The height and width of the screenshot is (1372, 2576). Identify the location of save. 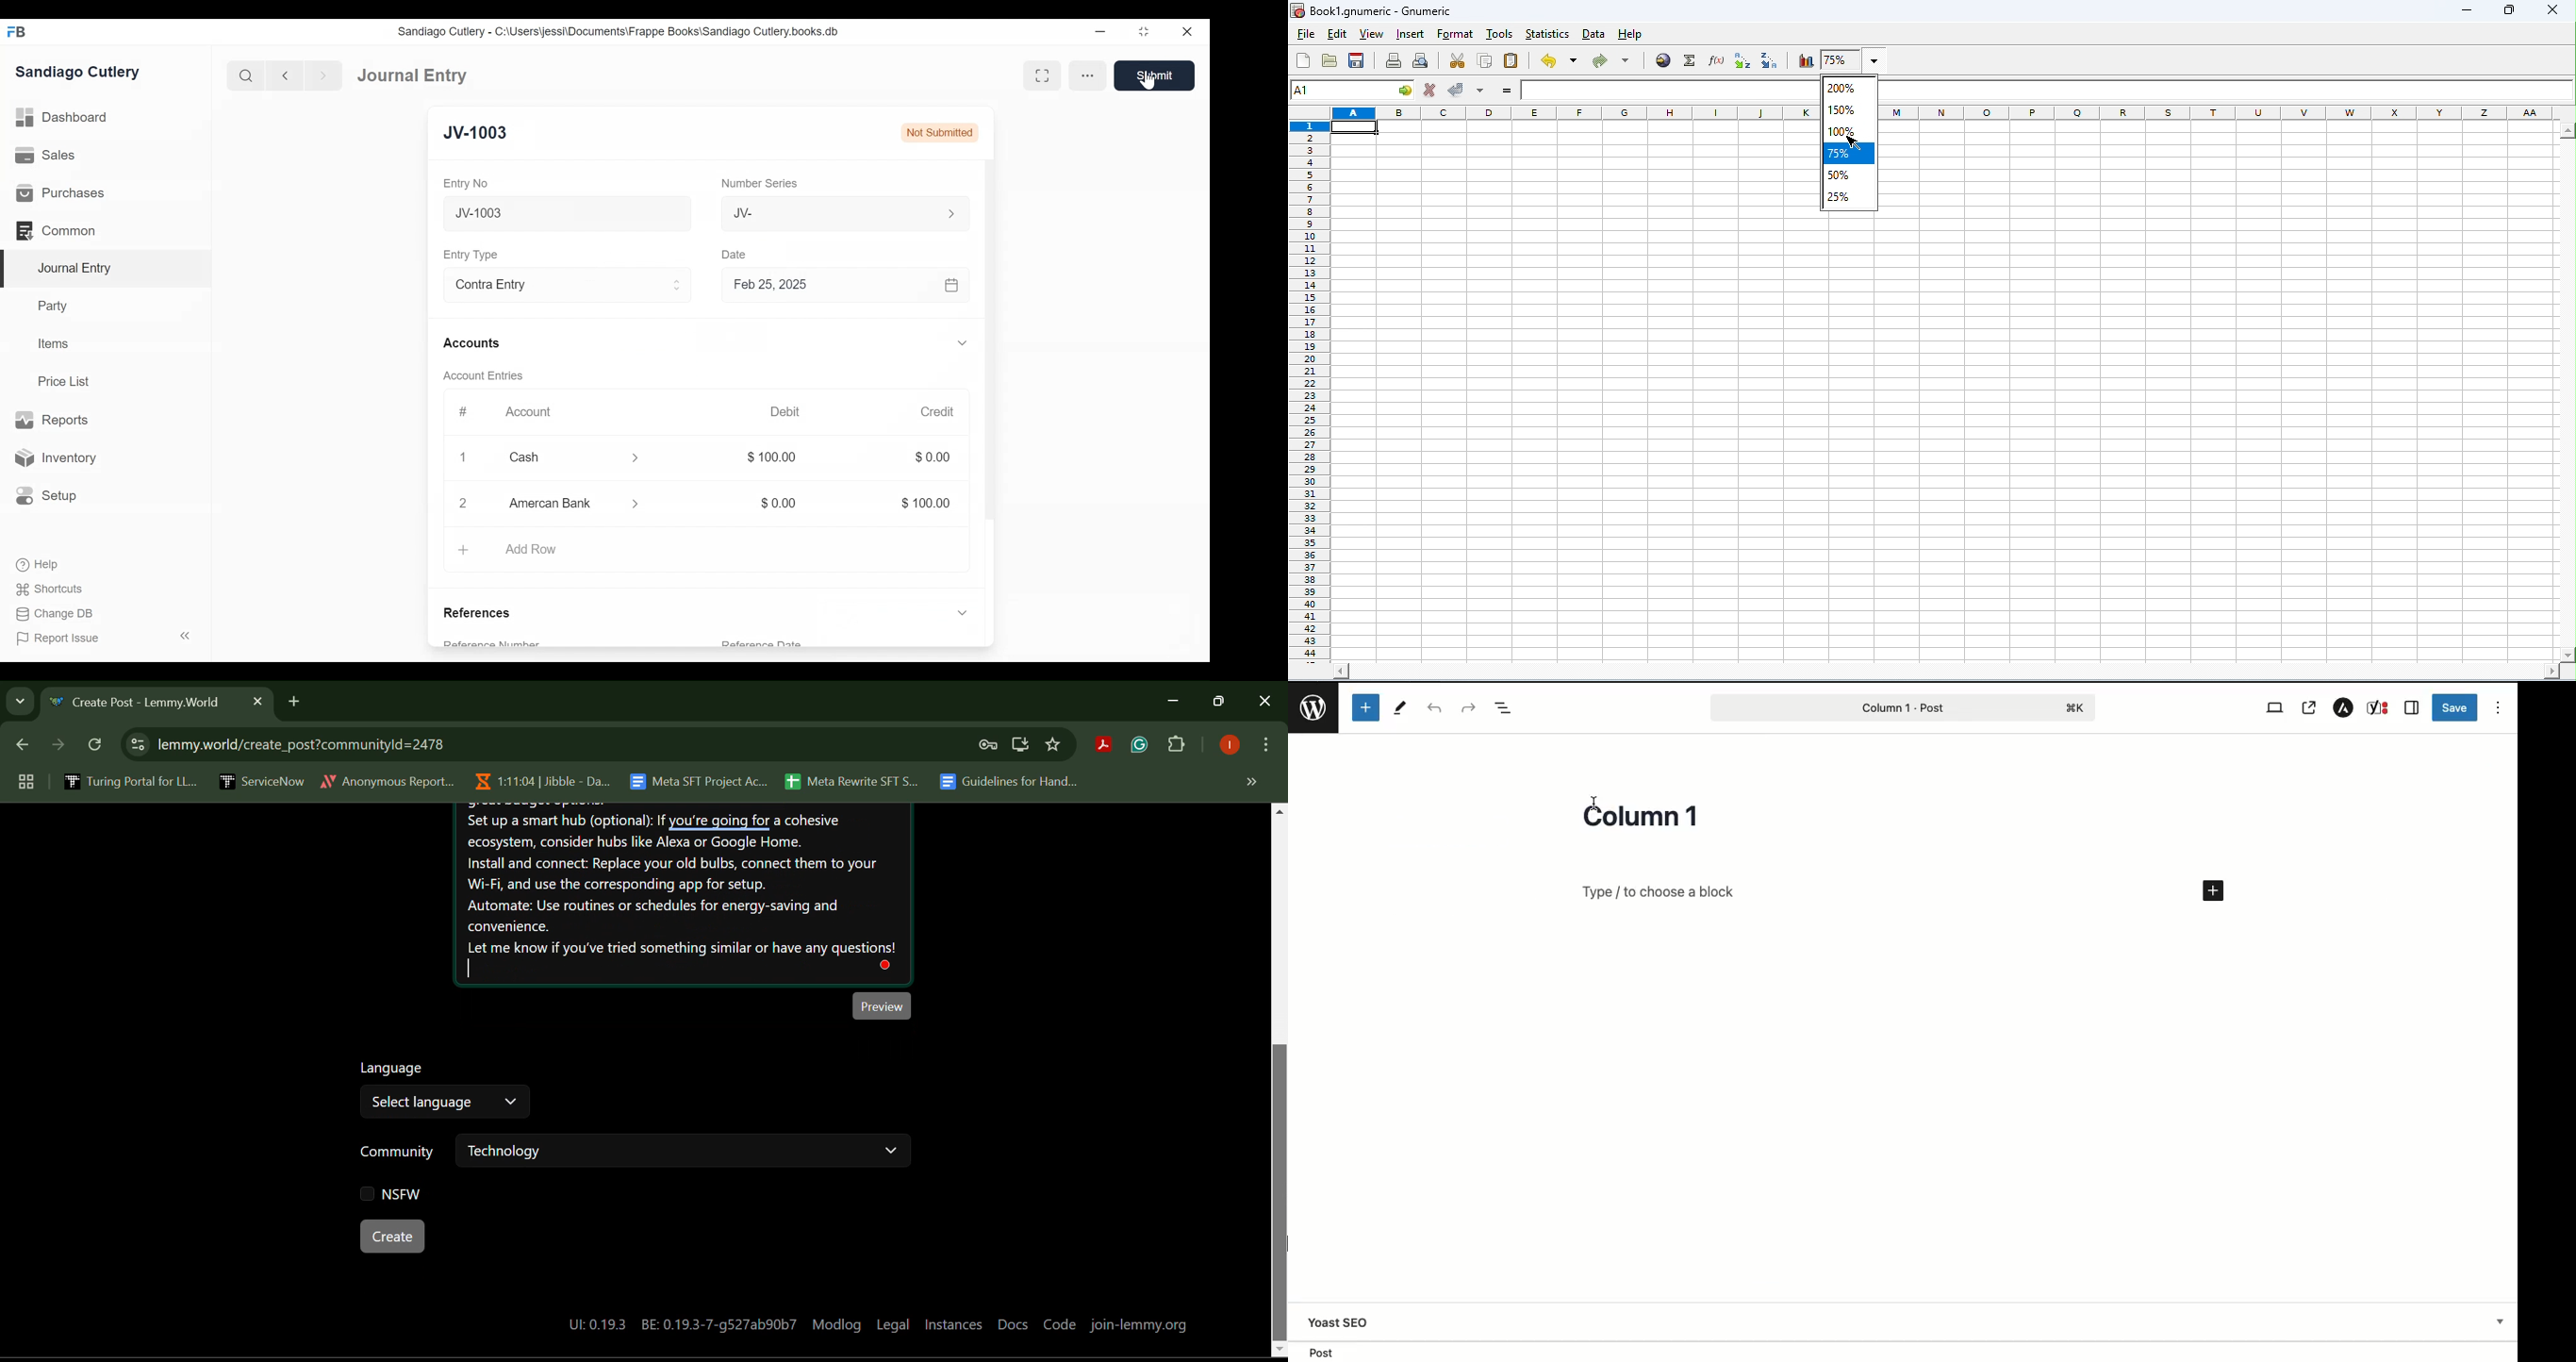
(1357, 59).